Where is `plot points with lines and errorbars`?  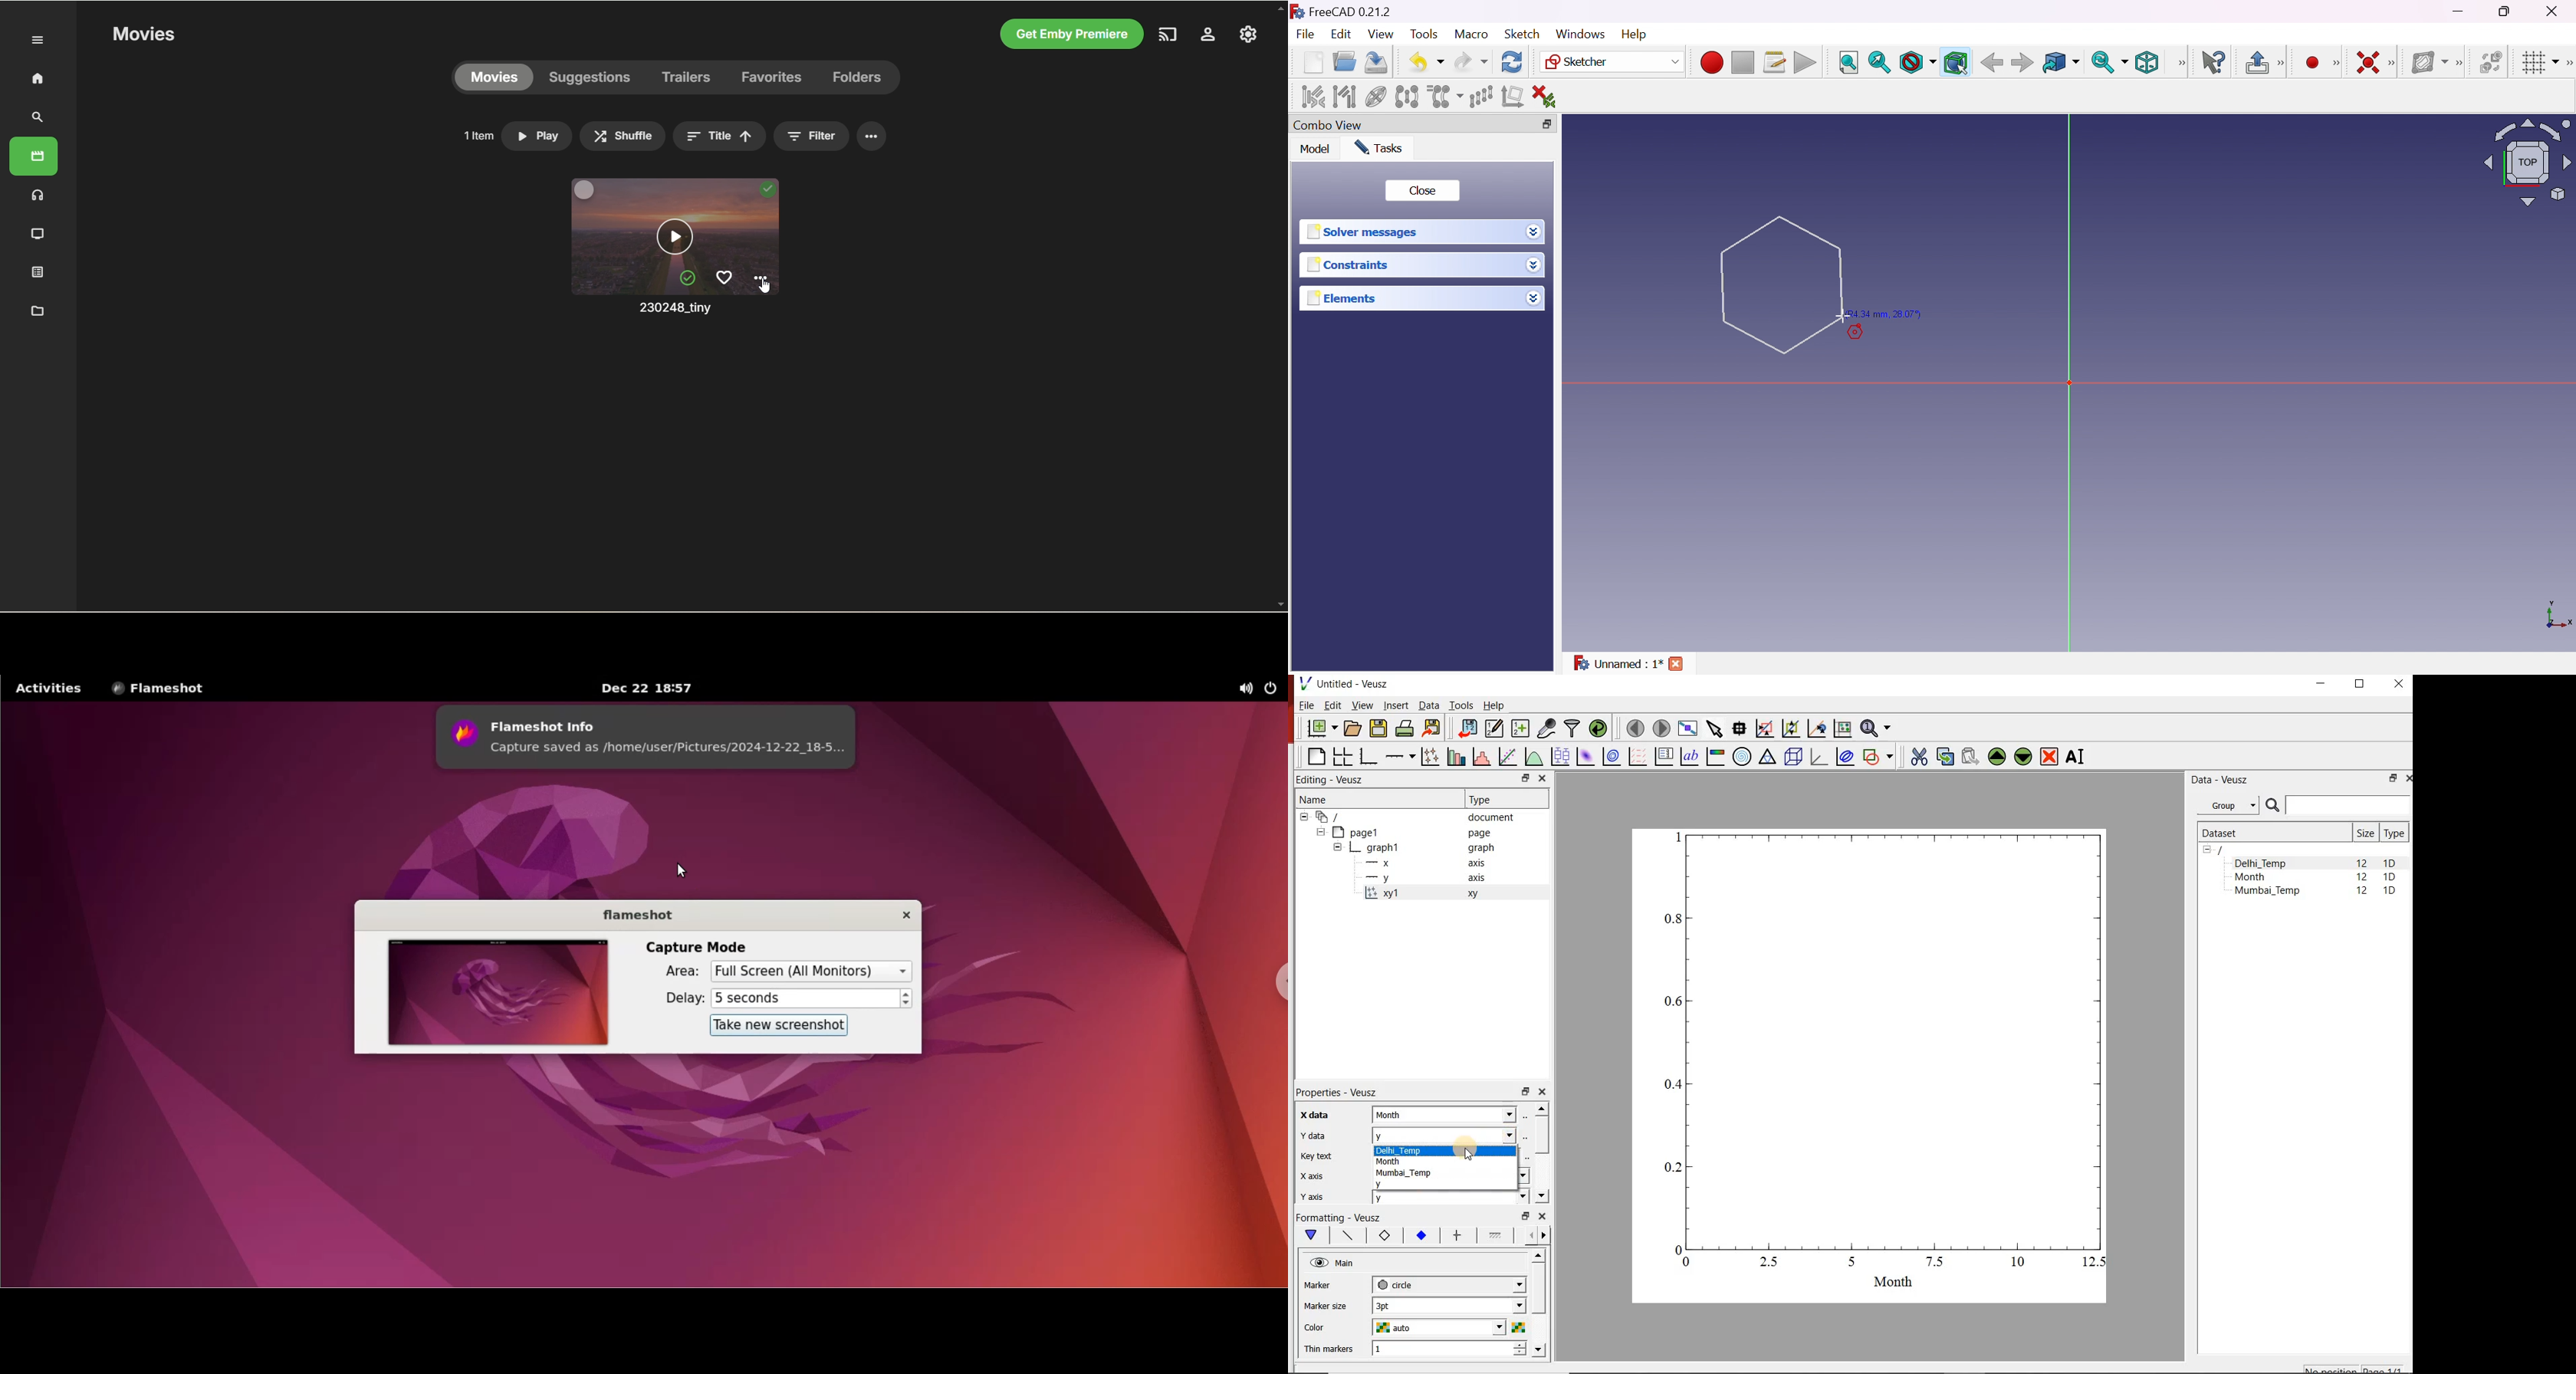 plot points with lines and errorbars is located at coordinates (1429, 757).